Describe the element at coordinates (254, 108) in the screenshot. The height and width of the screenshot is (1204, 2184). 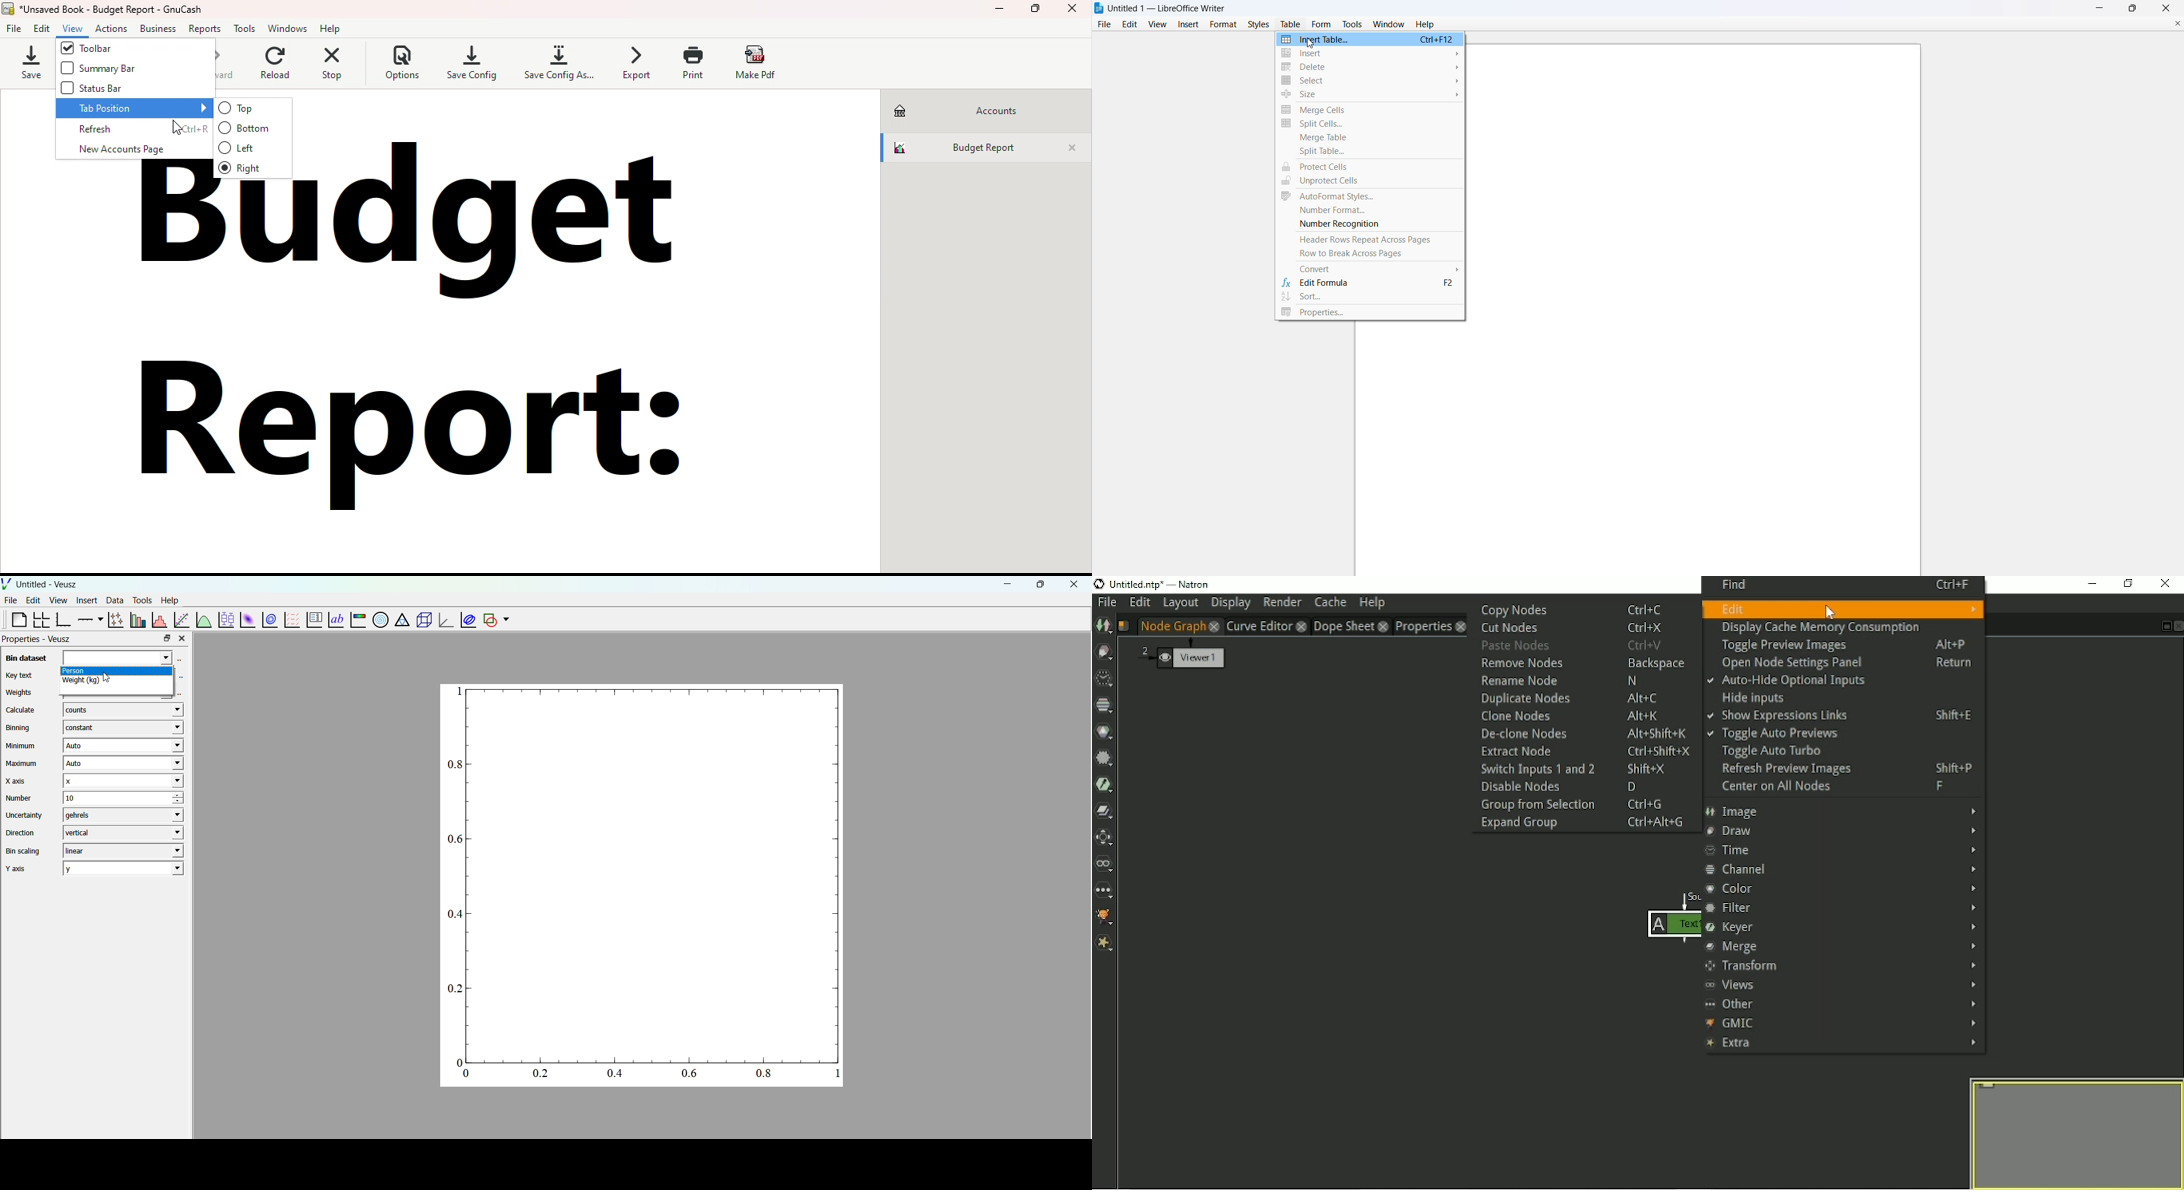
I see `Top` at that location.